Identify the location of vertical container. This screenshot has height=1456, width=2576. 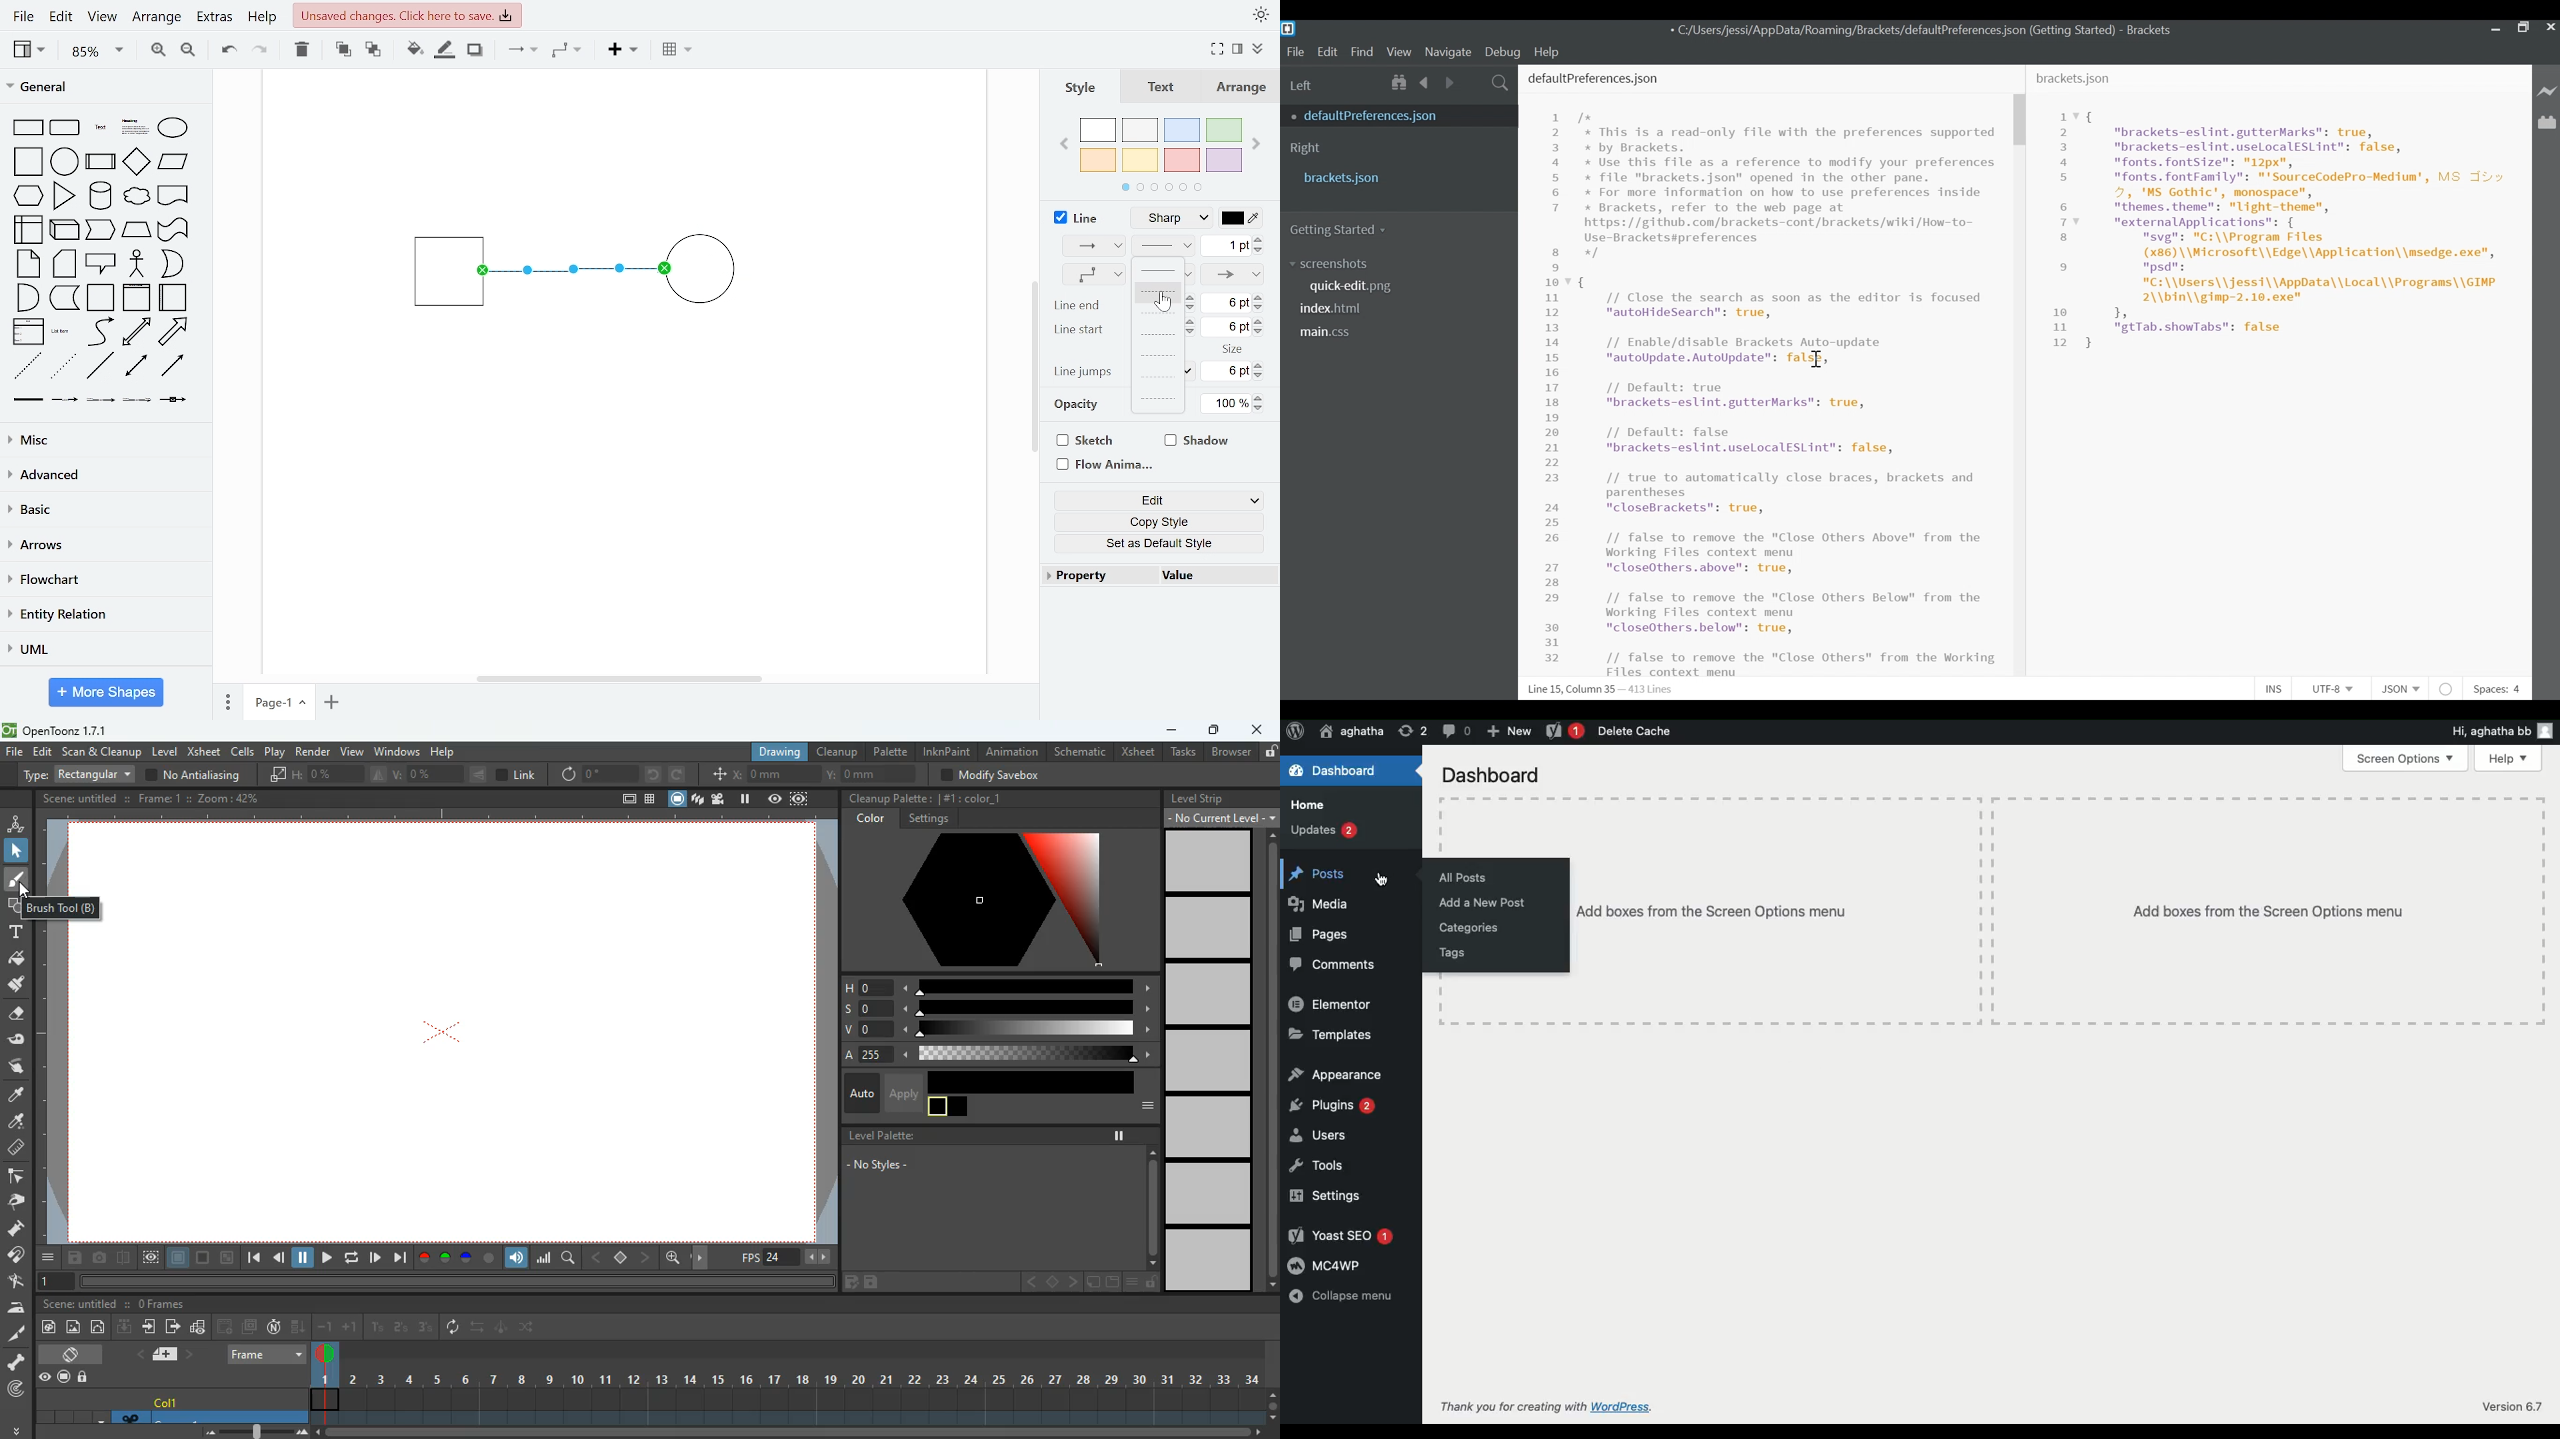
(136, 298).